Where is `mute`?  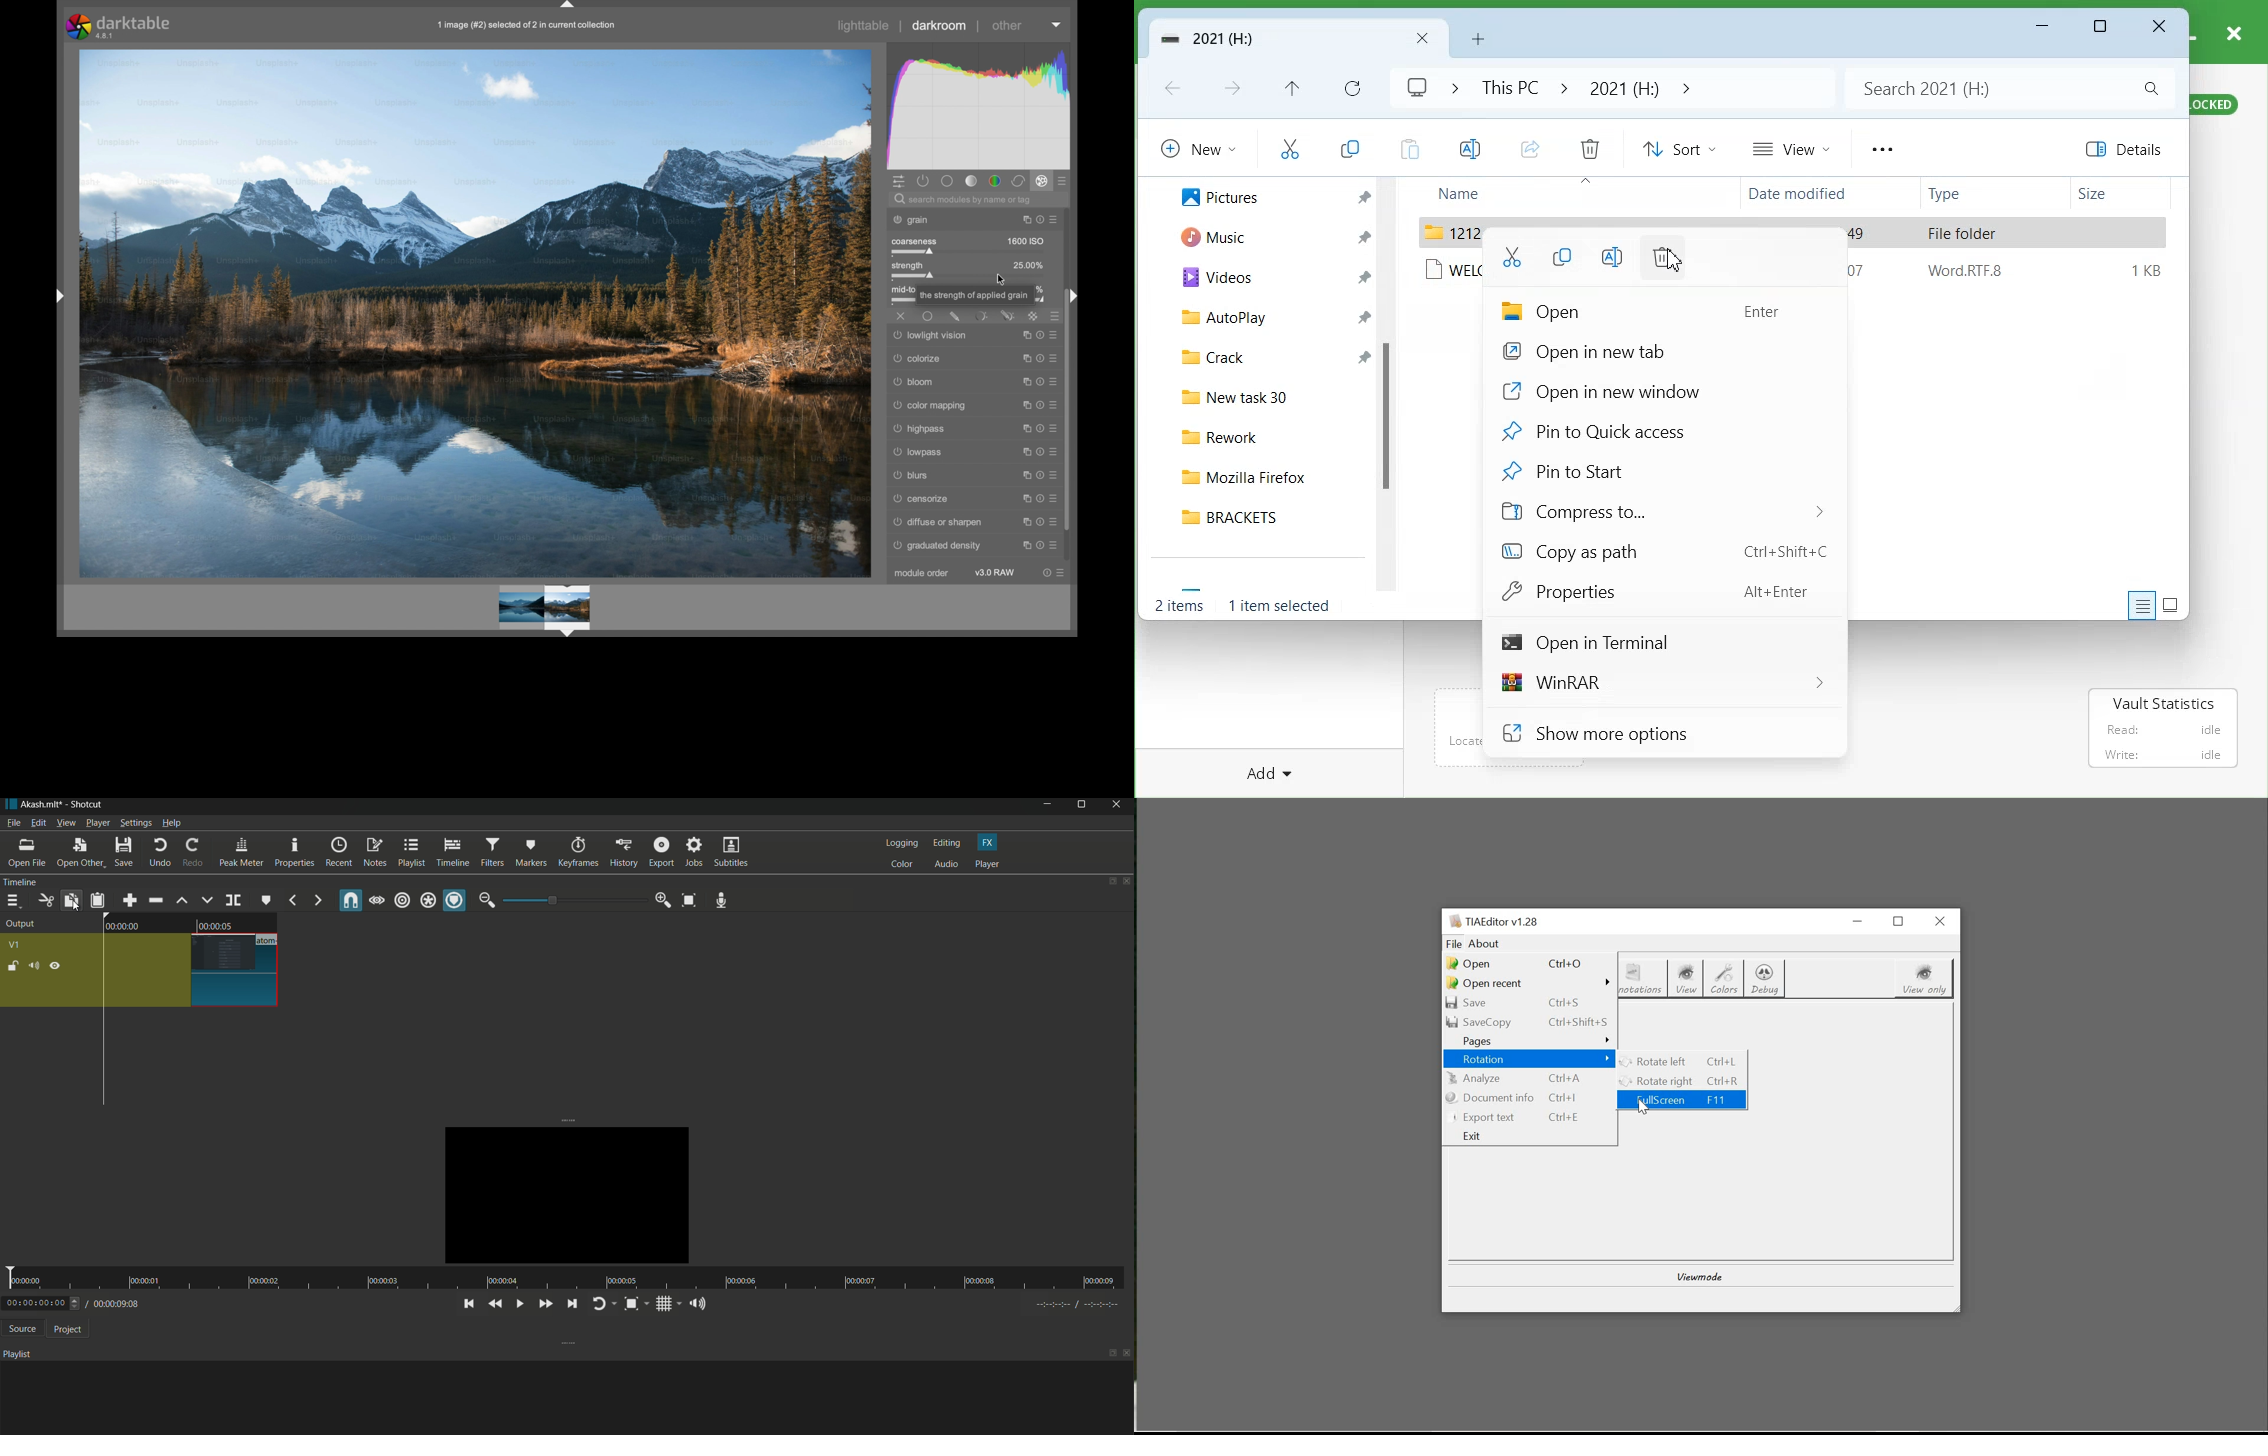
mute is located at coordinates (33, 966).